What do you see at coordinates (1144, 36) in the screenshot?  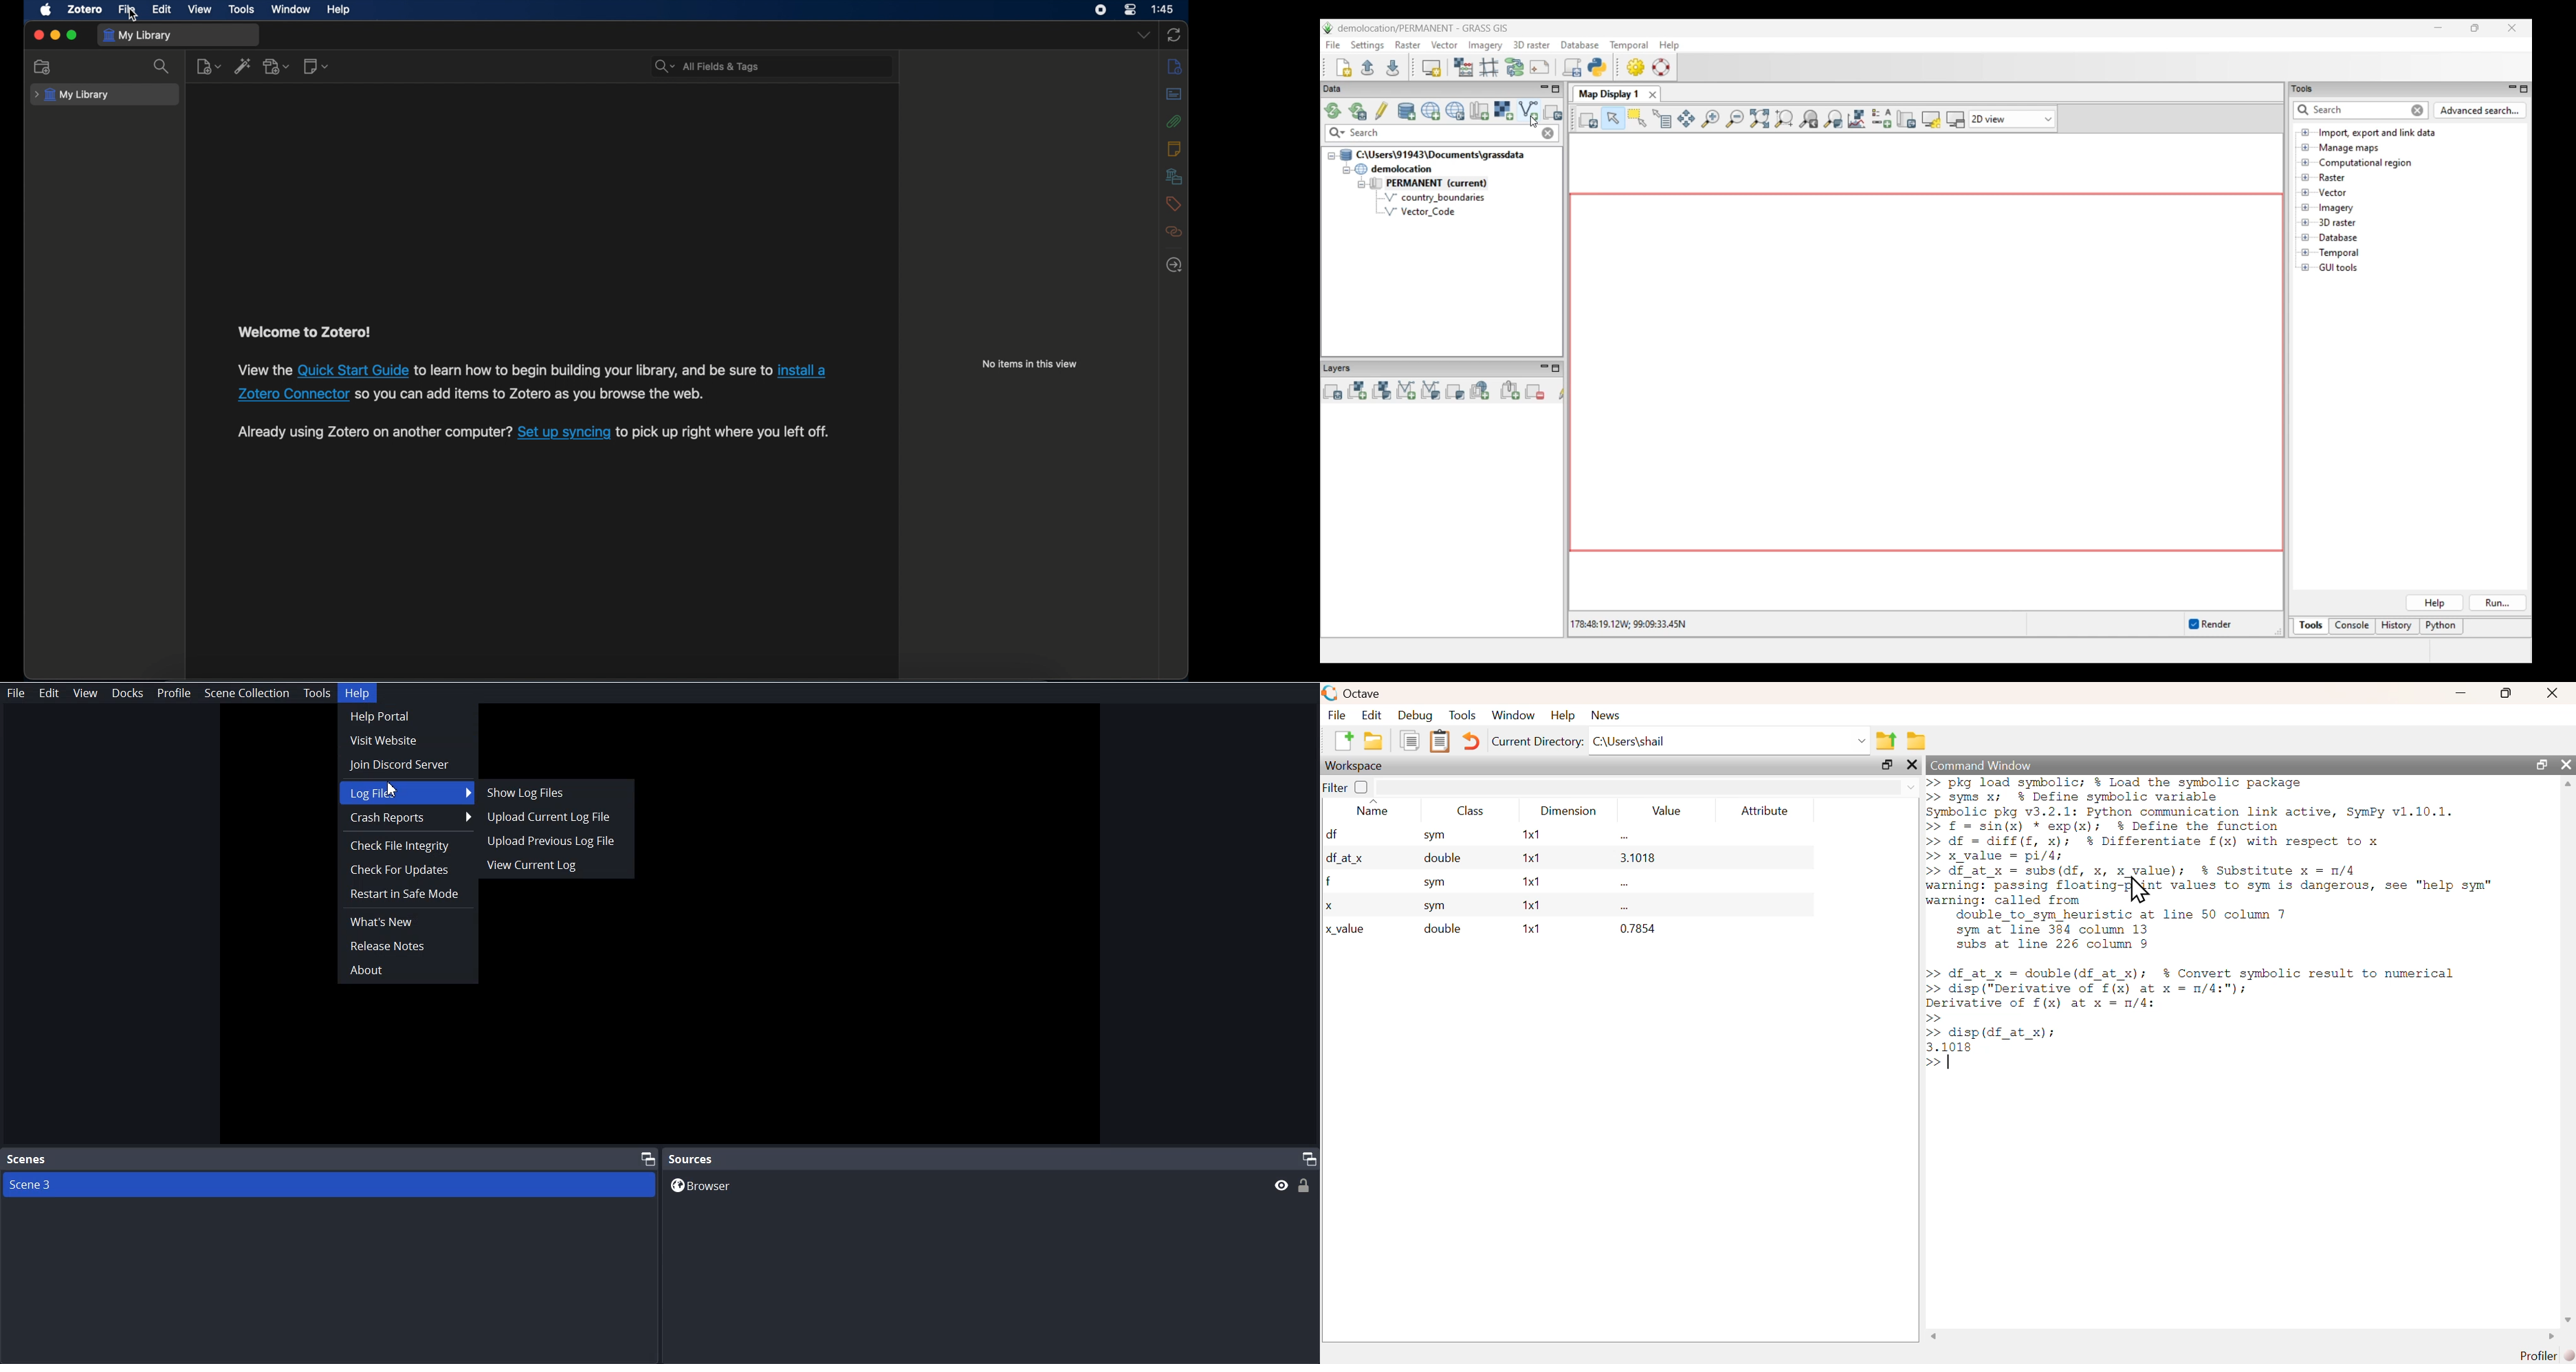 I see `dropdown` at bounding box center [1144, 36].